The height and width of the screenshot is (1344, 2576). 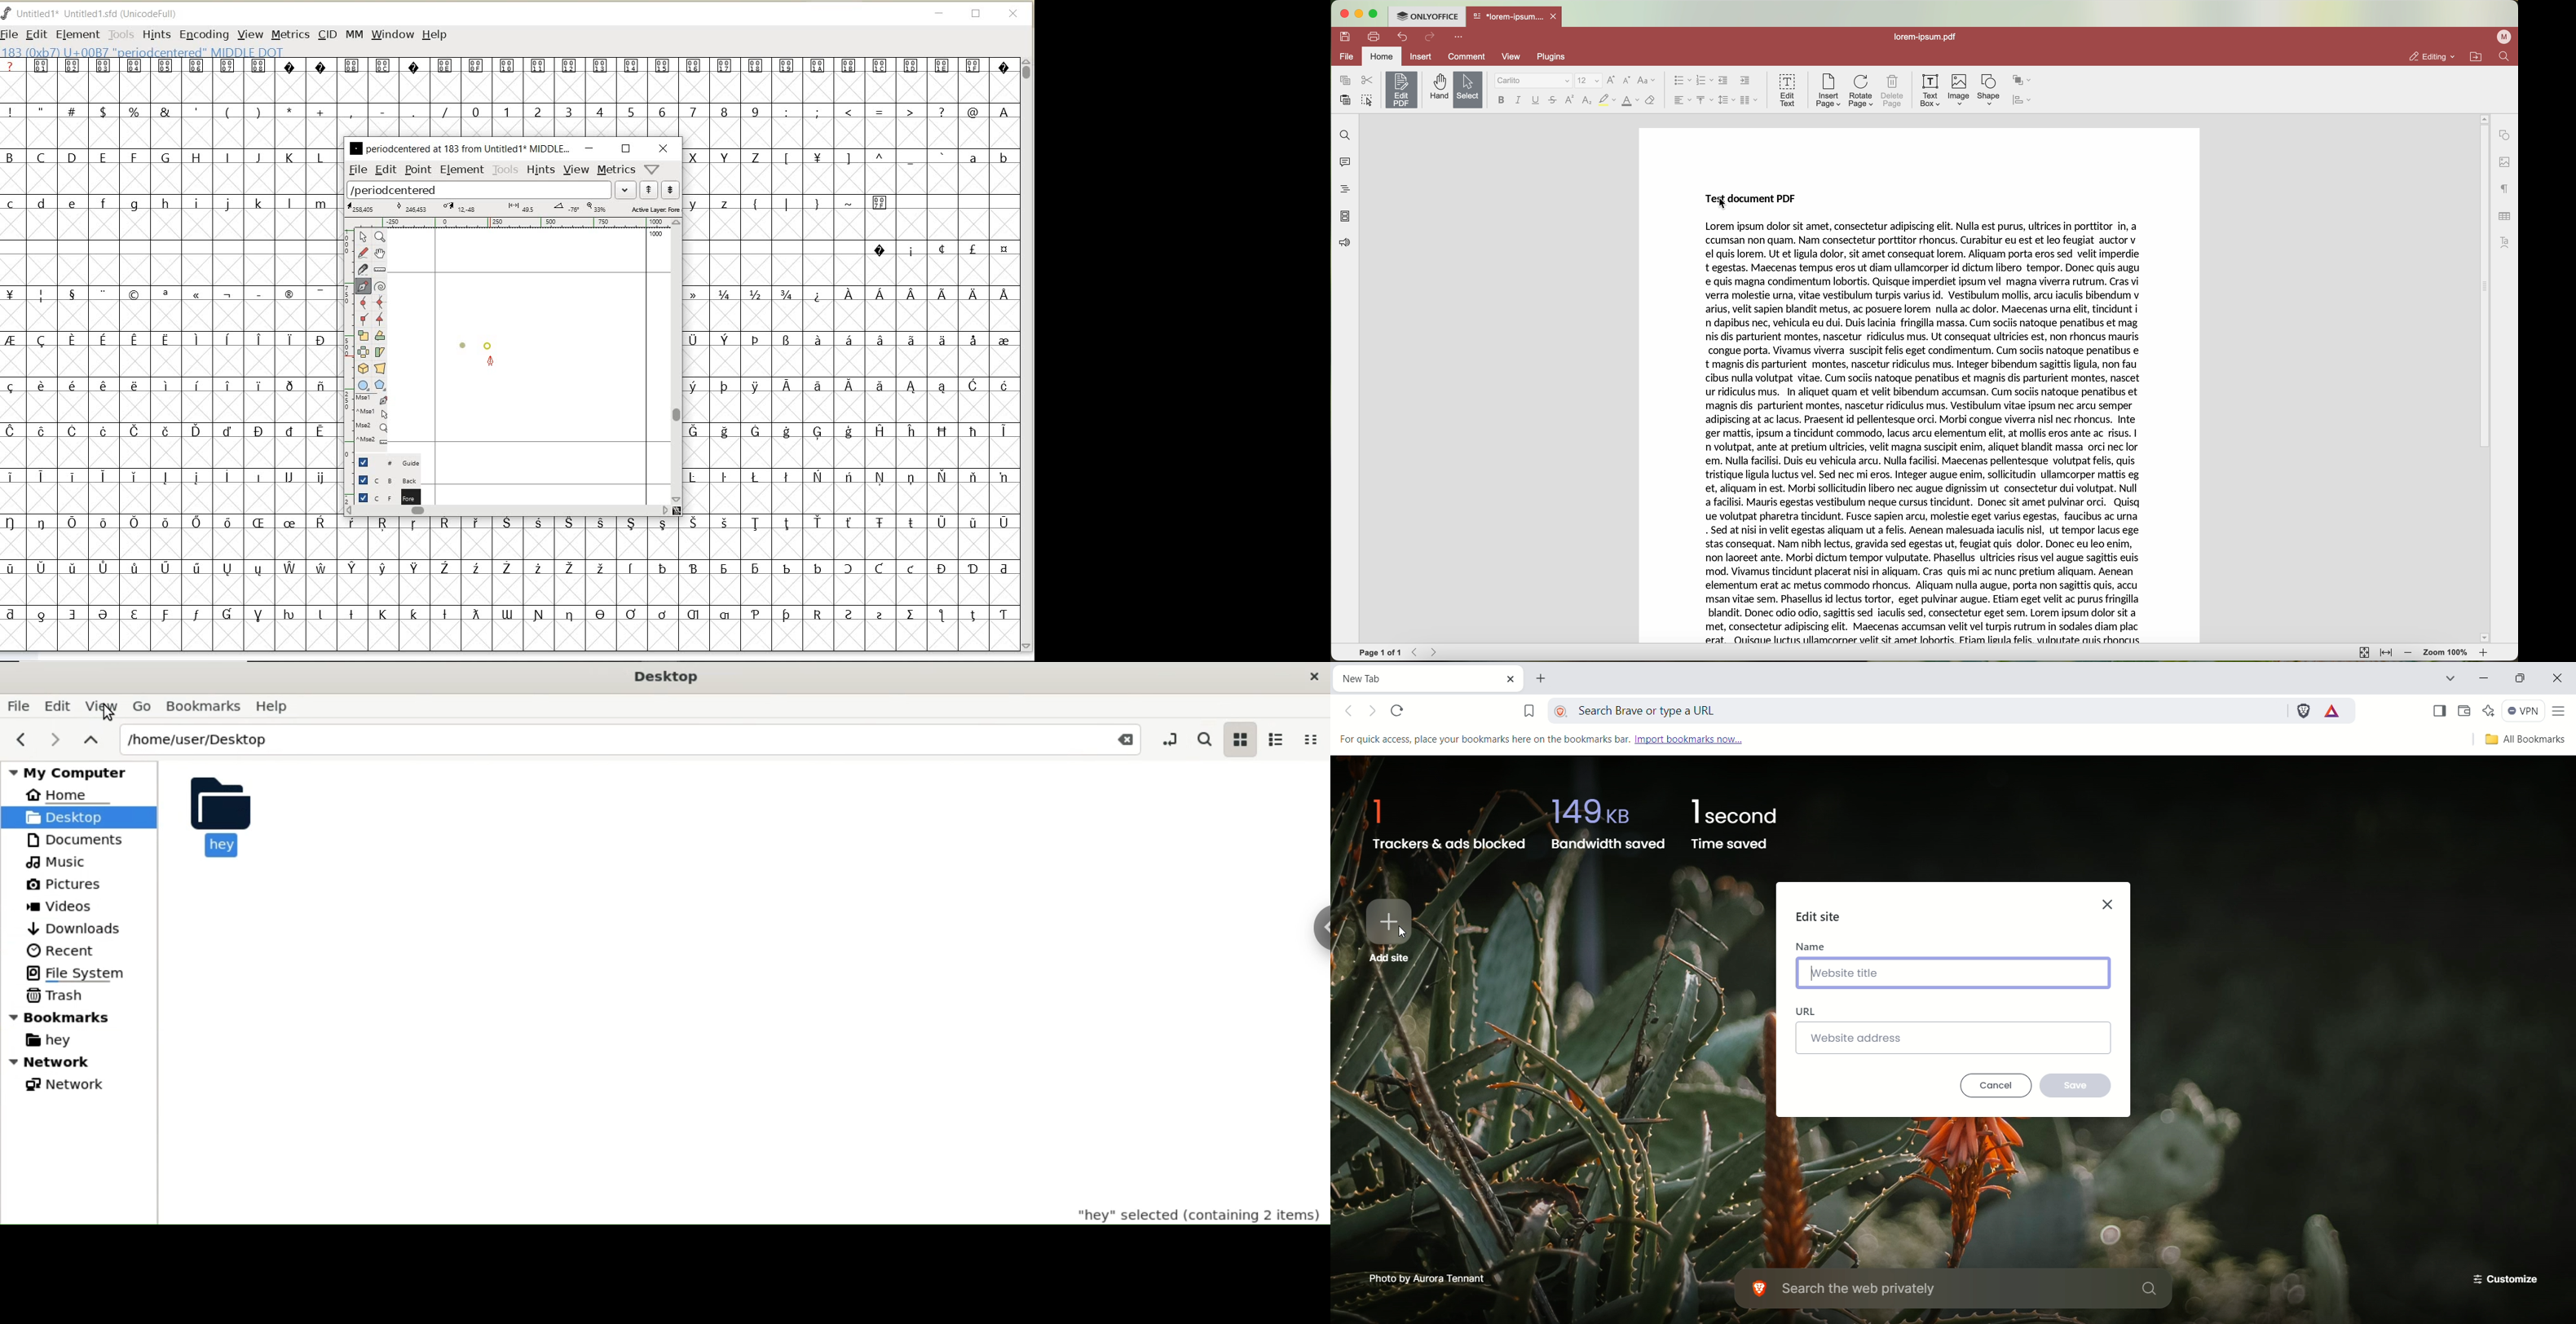 What do you see at coordinates (223, 815) in the screenshot?
I see `hey` at bounding box center [223, 815].